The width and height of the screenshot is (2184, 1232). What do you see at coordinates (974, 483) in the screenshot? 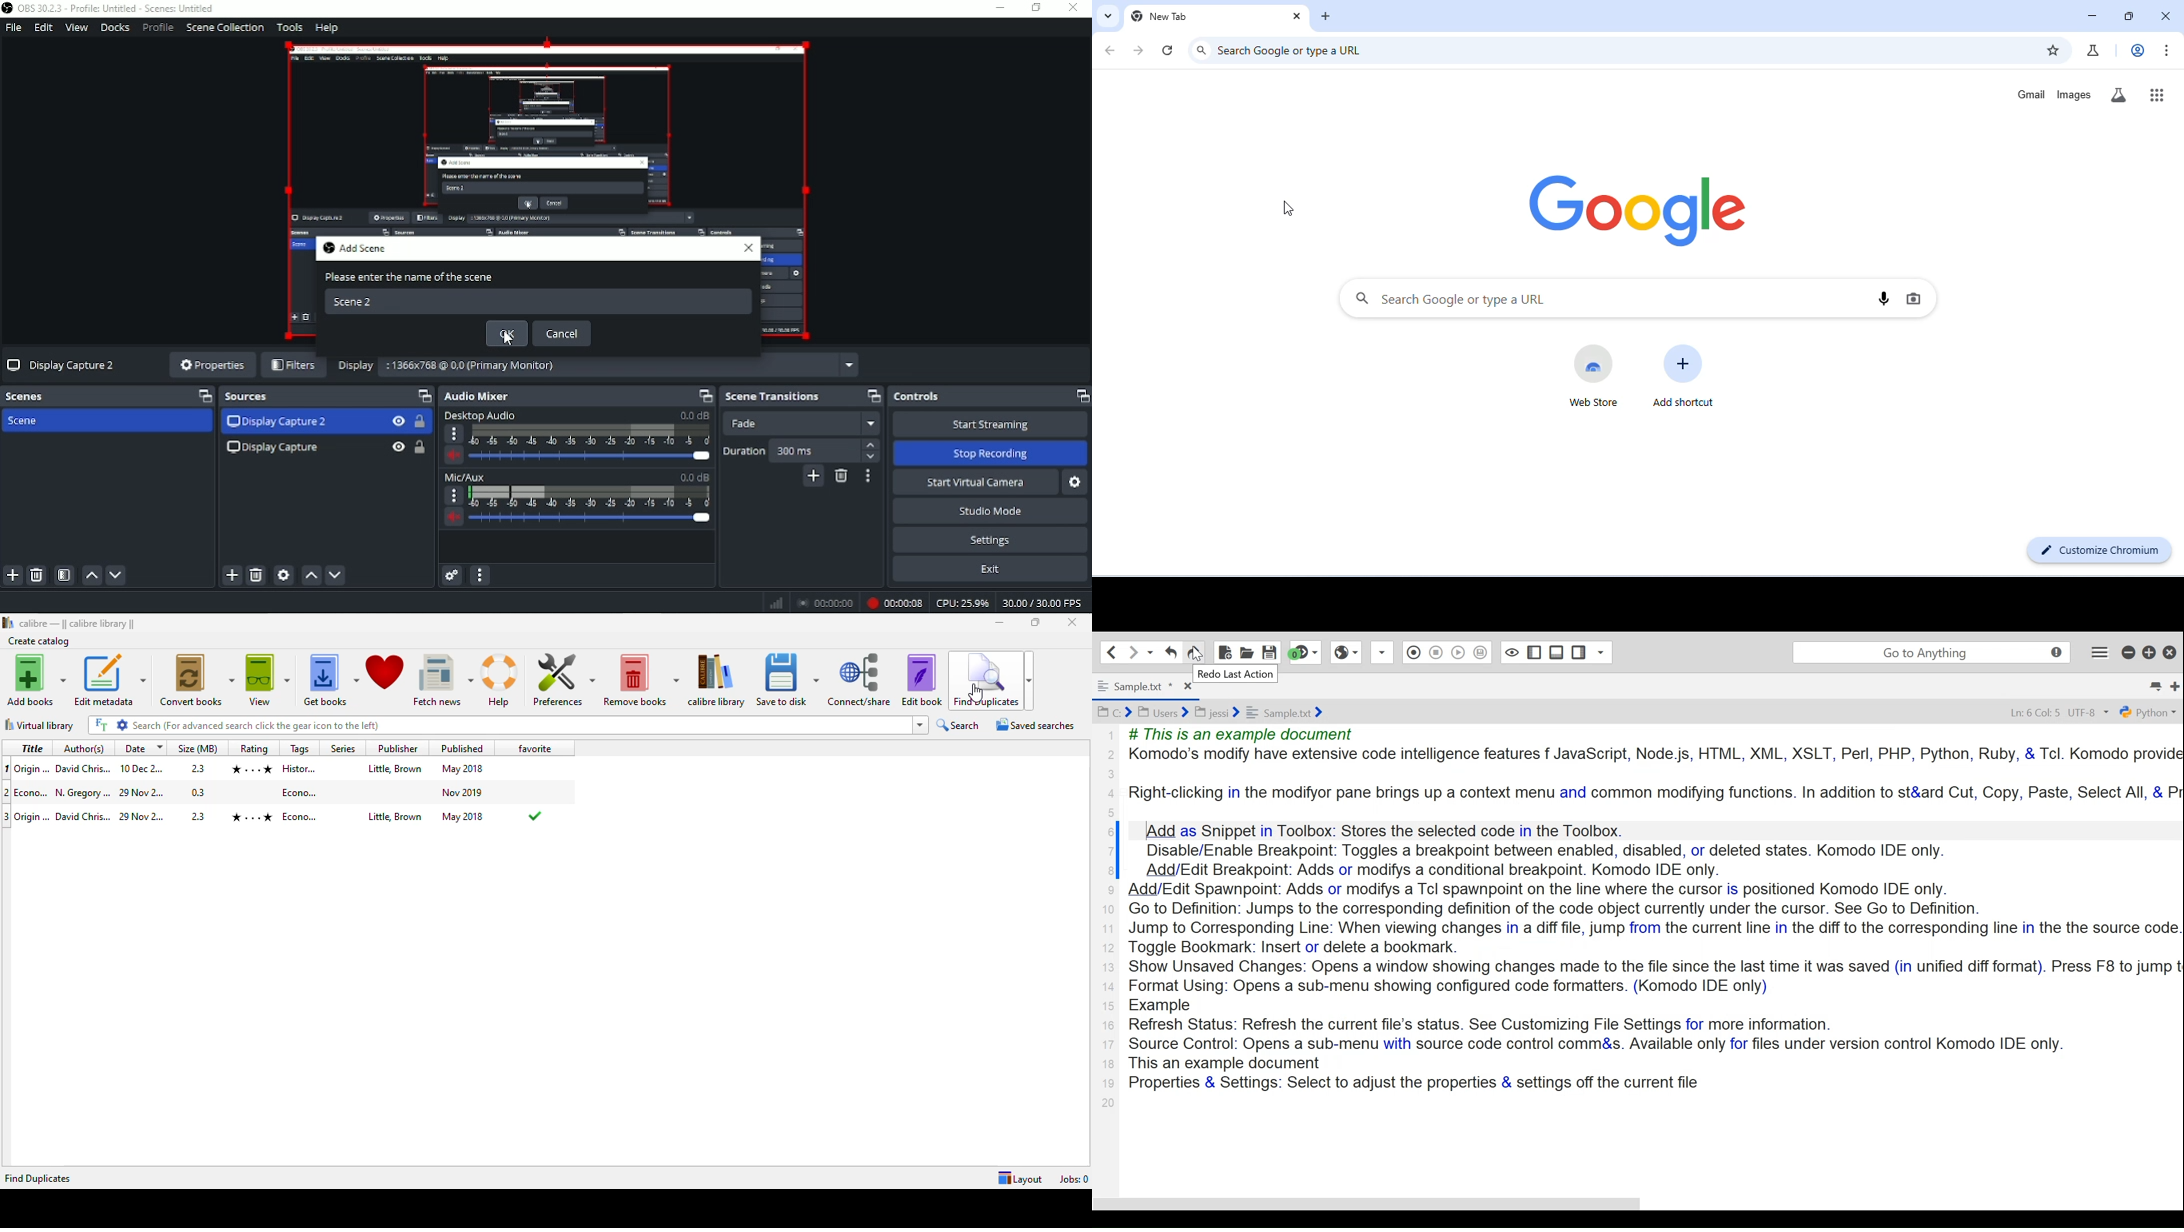
I see `Start virtual camera` at bounding box center [974, 483].